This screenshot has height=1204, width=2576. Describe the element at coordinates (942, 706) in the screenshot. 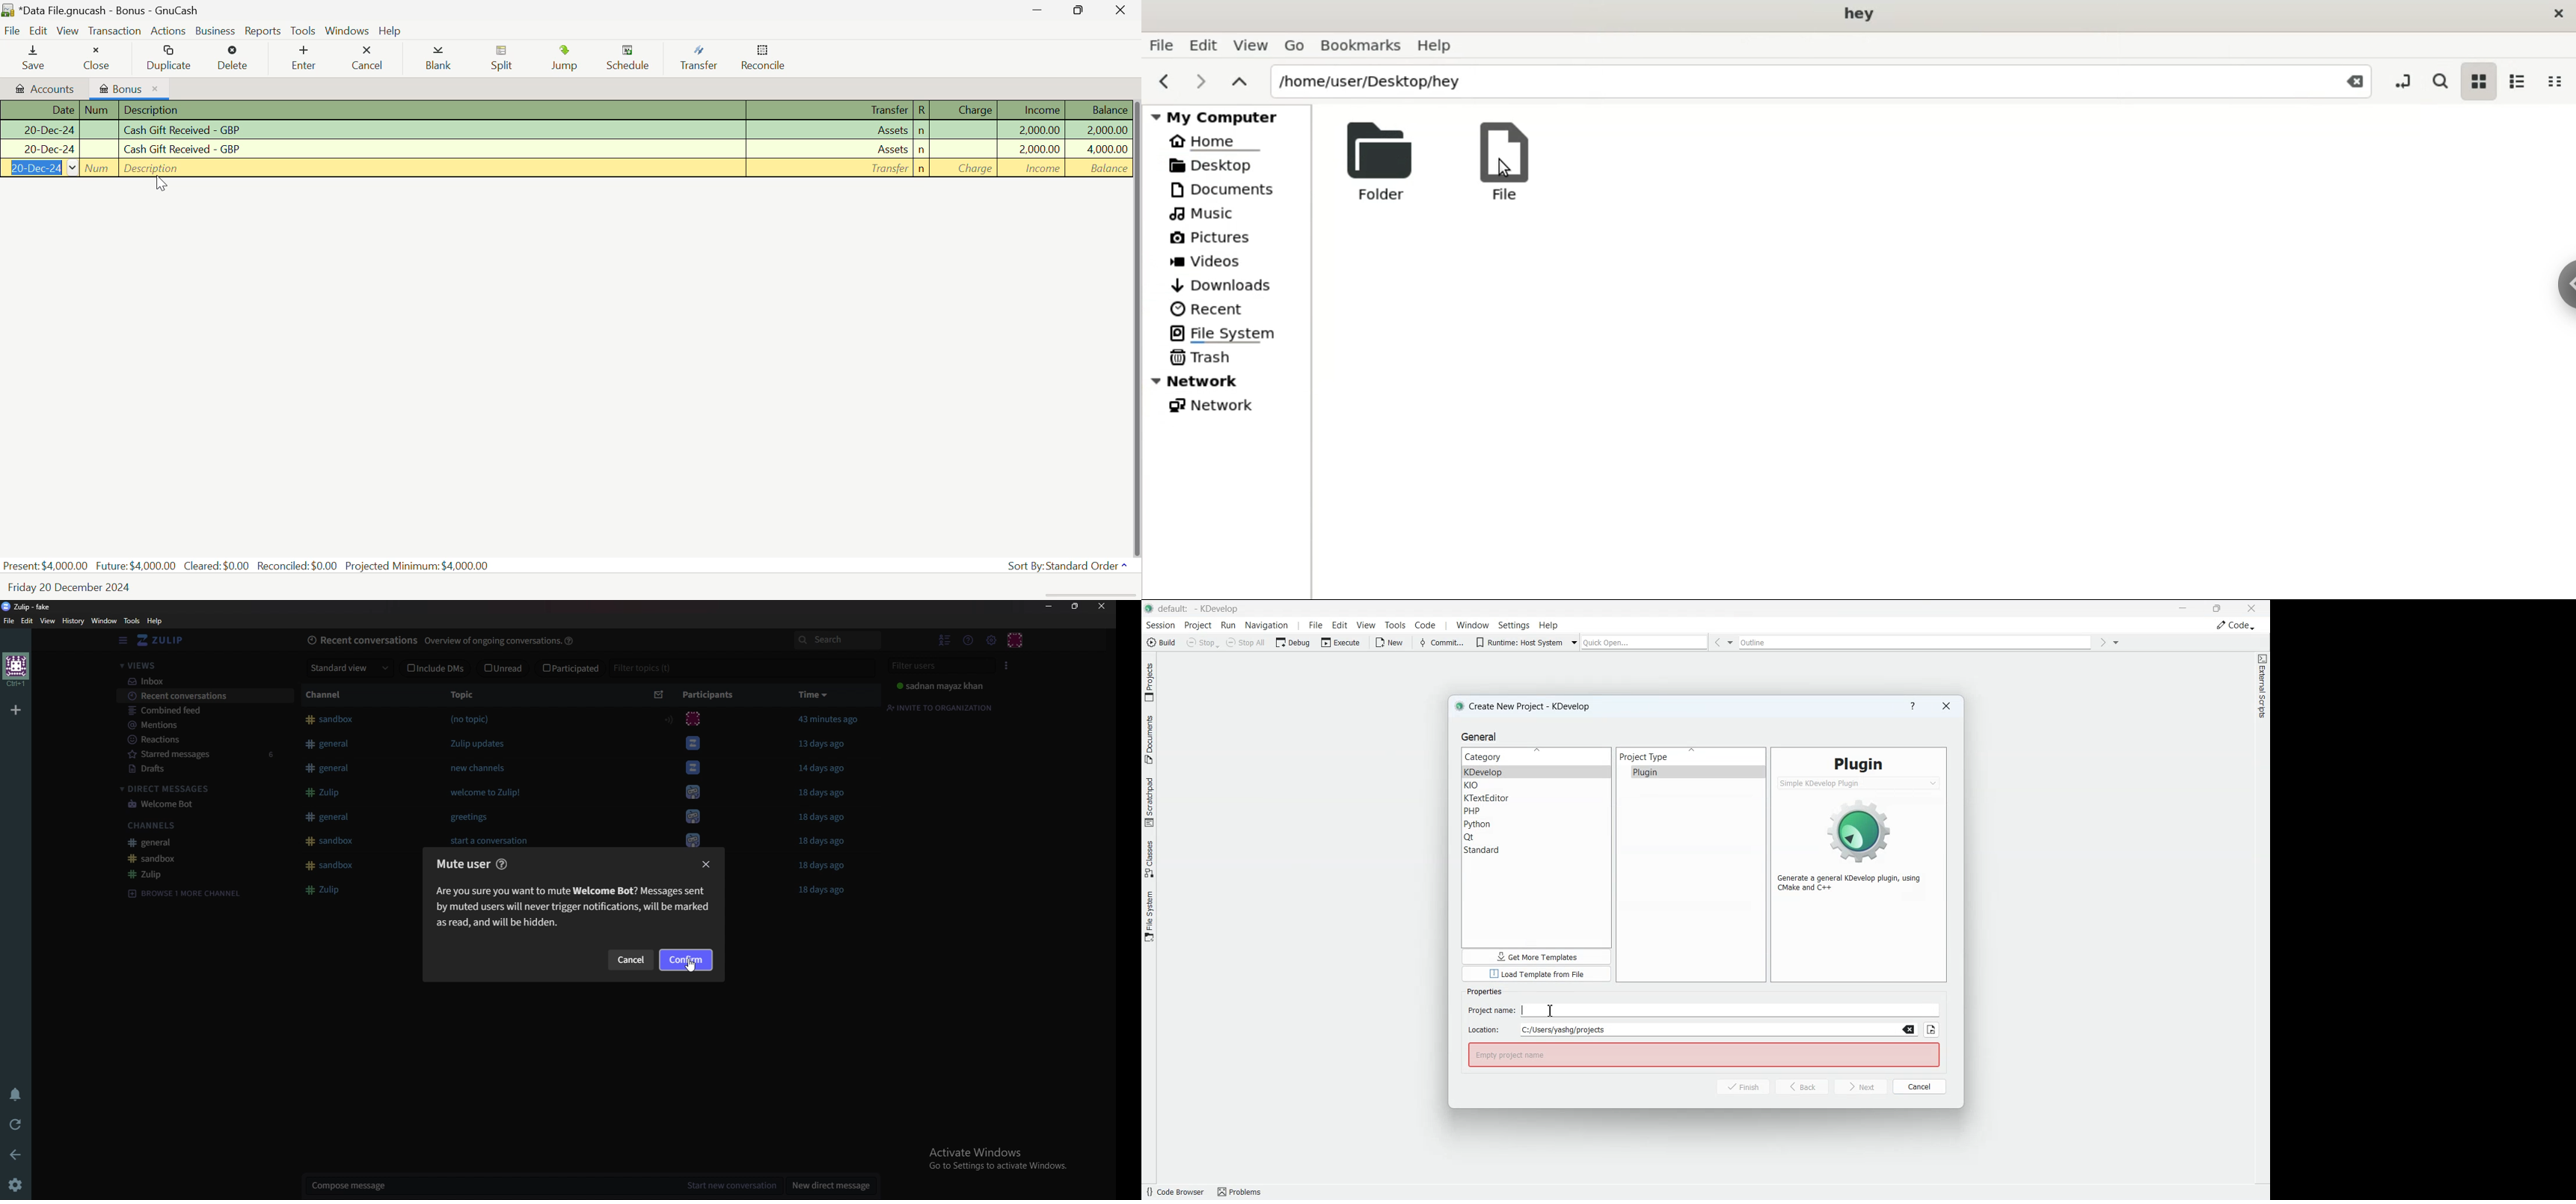

I see `Invite to organization` at that location.